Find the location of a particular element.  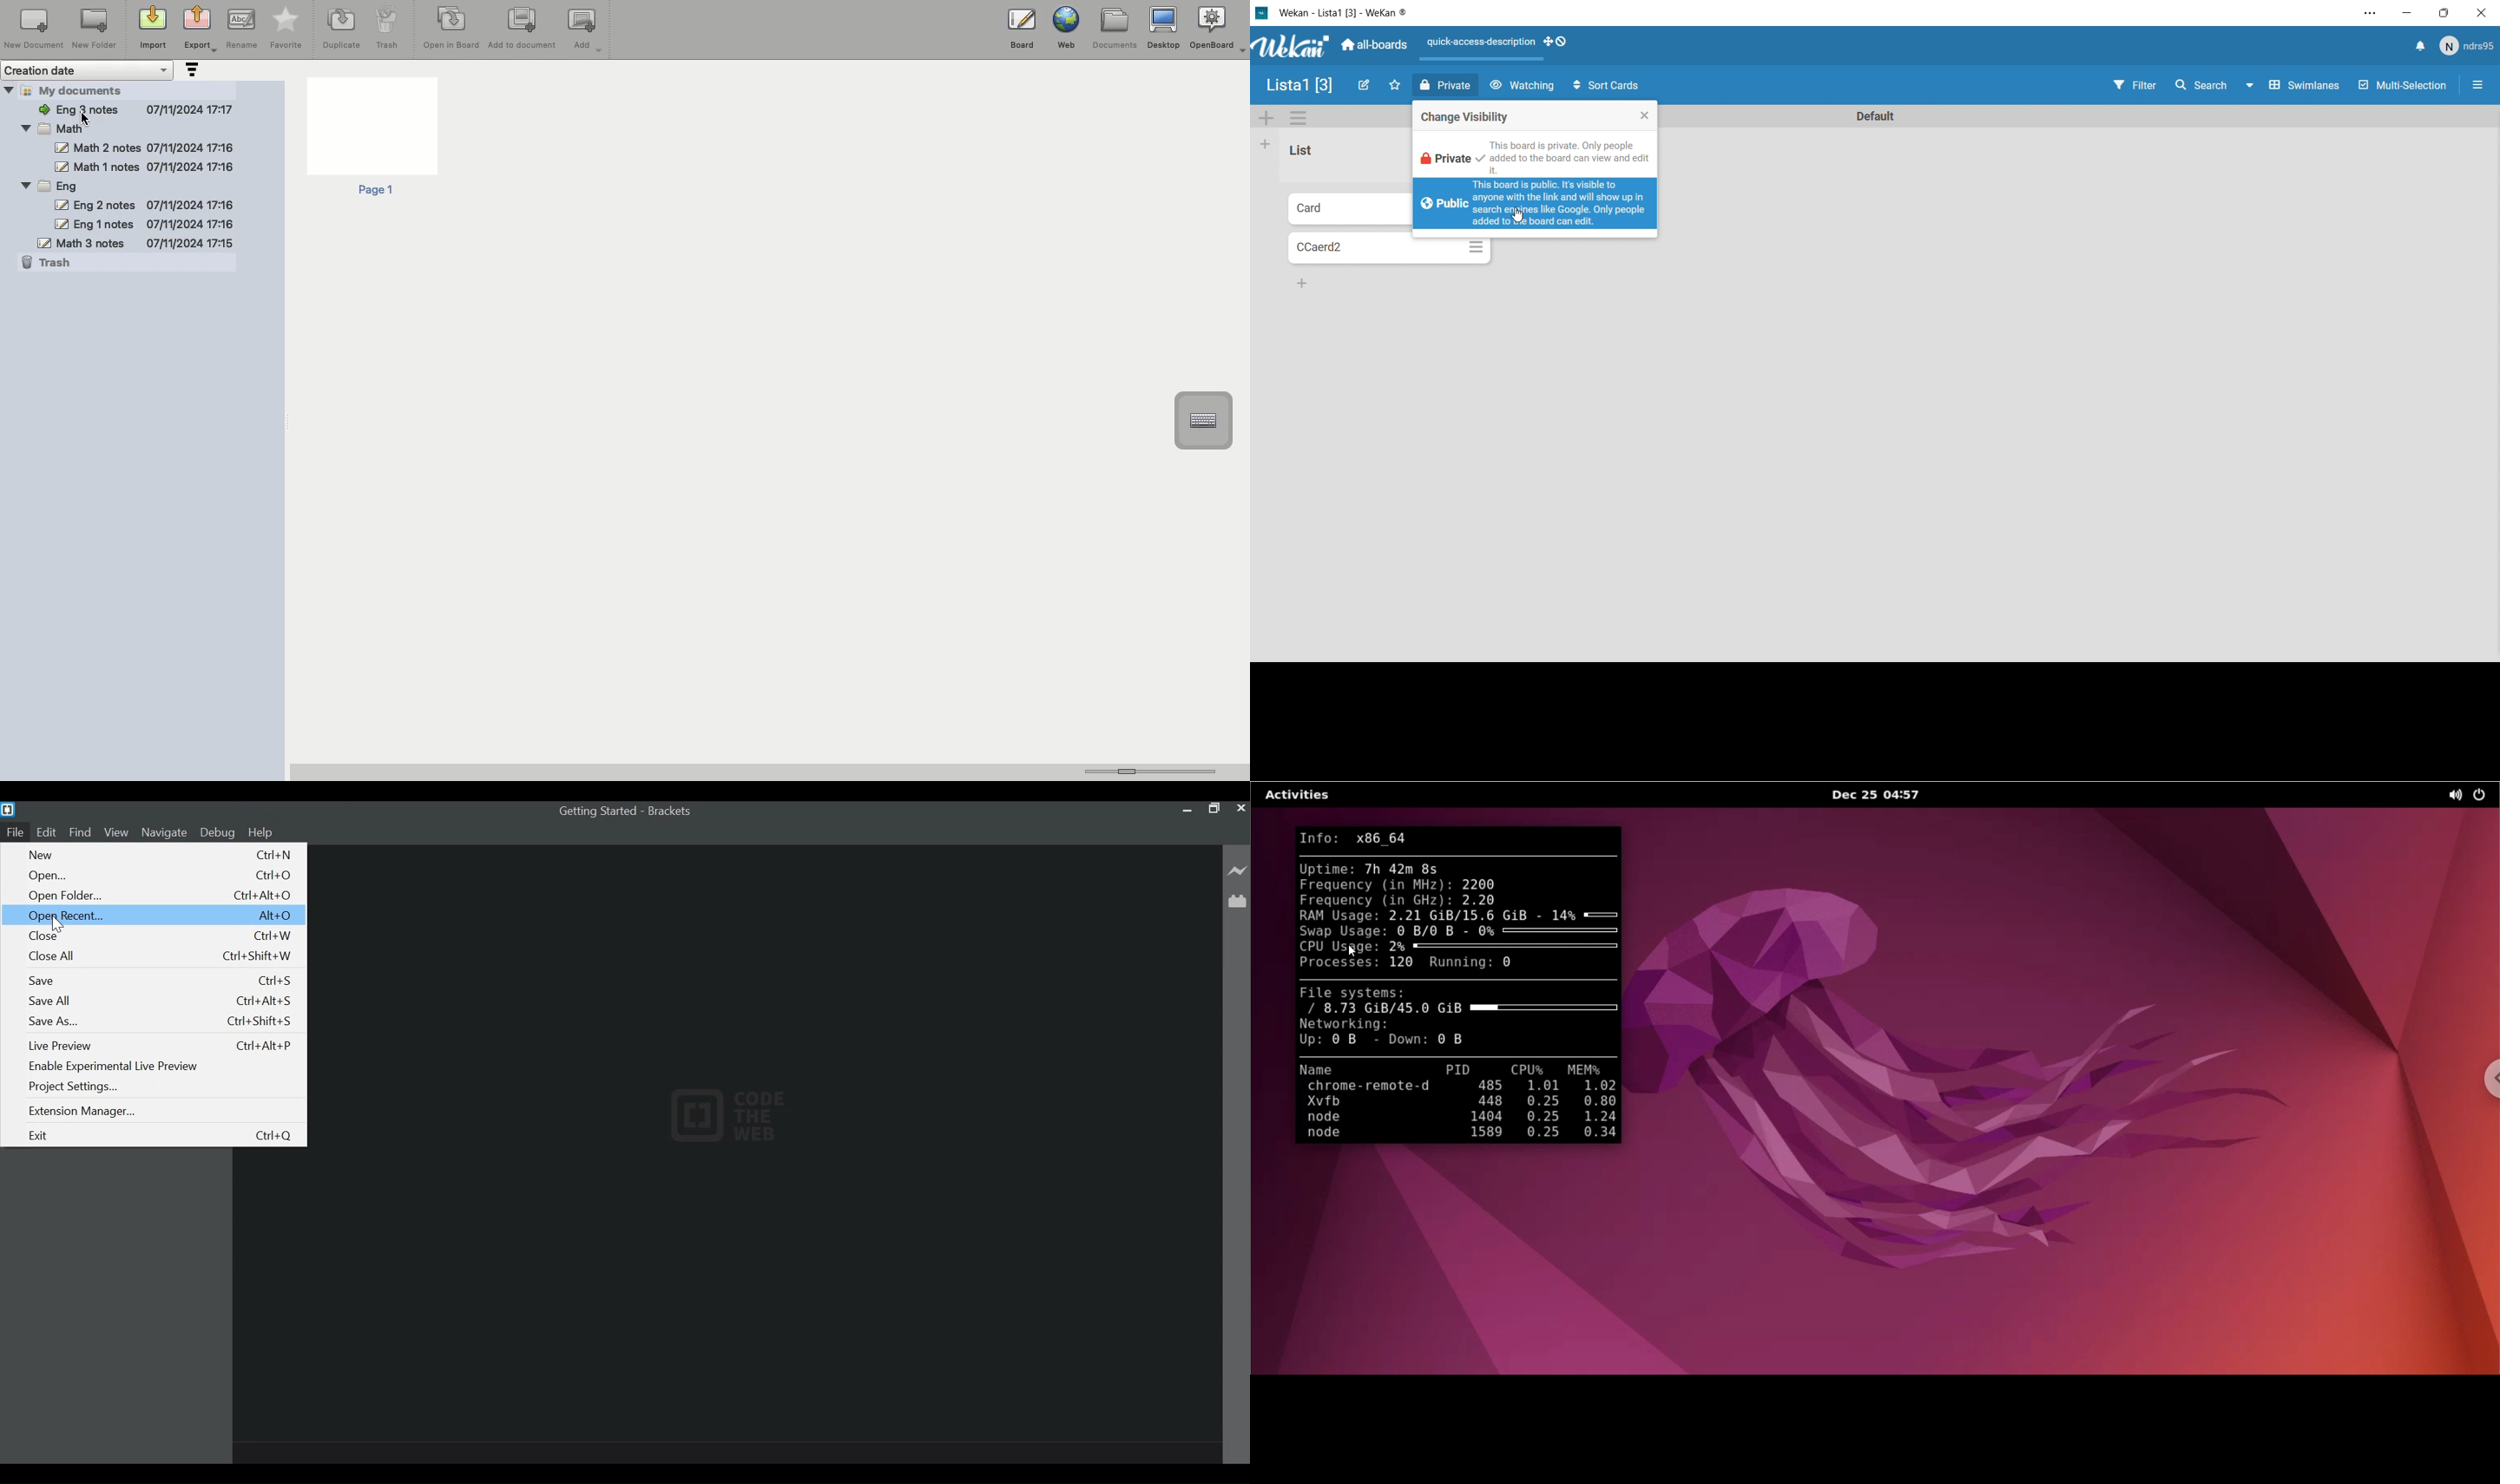

OpenBoard is located at coordinates (1220, 28).